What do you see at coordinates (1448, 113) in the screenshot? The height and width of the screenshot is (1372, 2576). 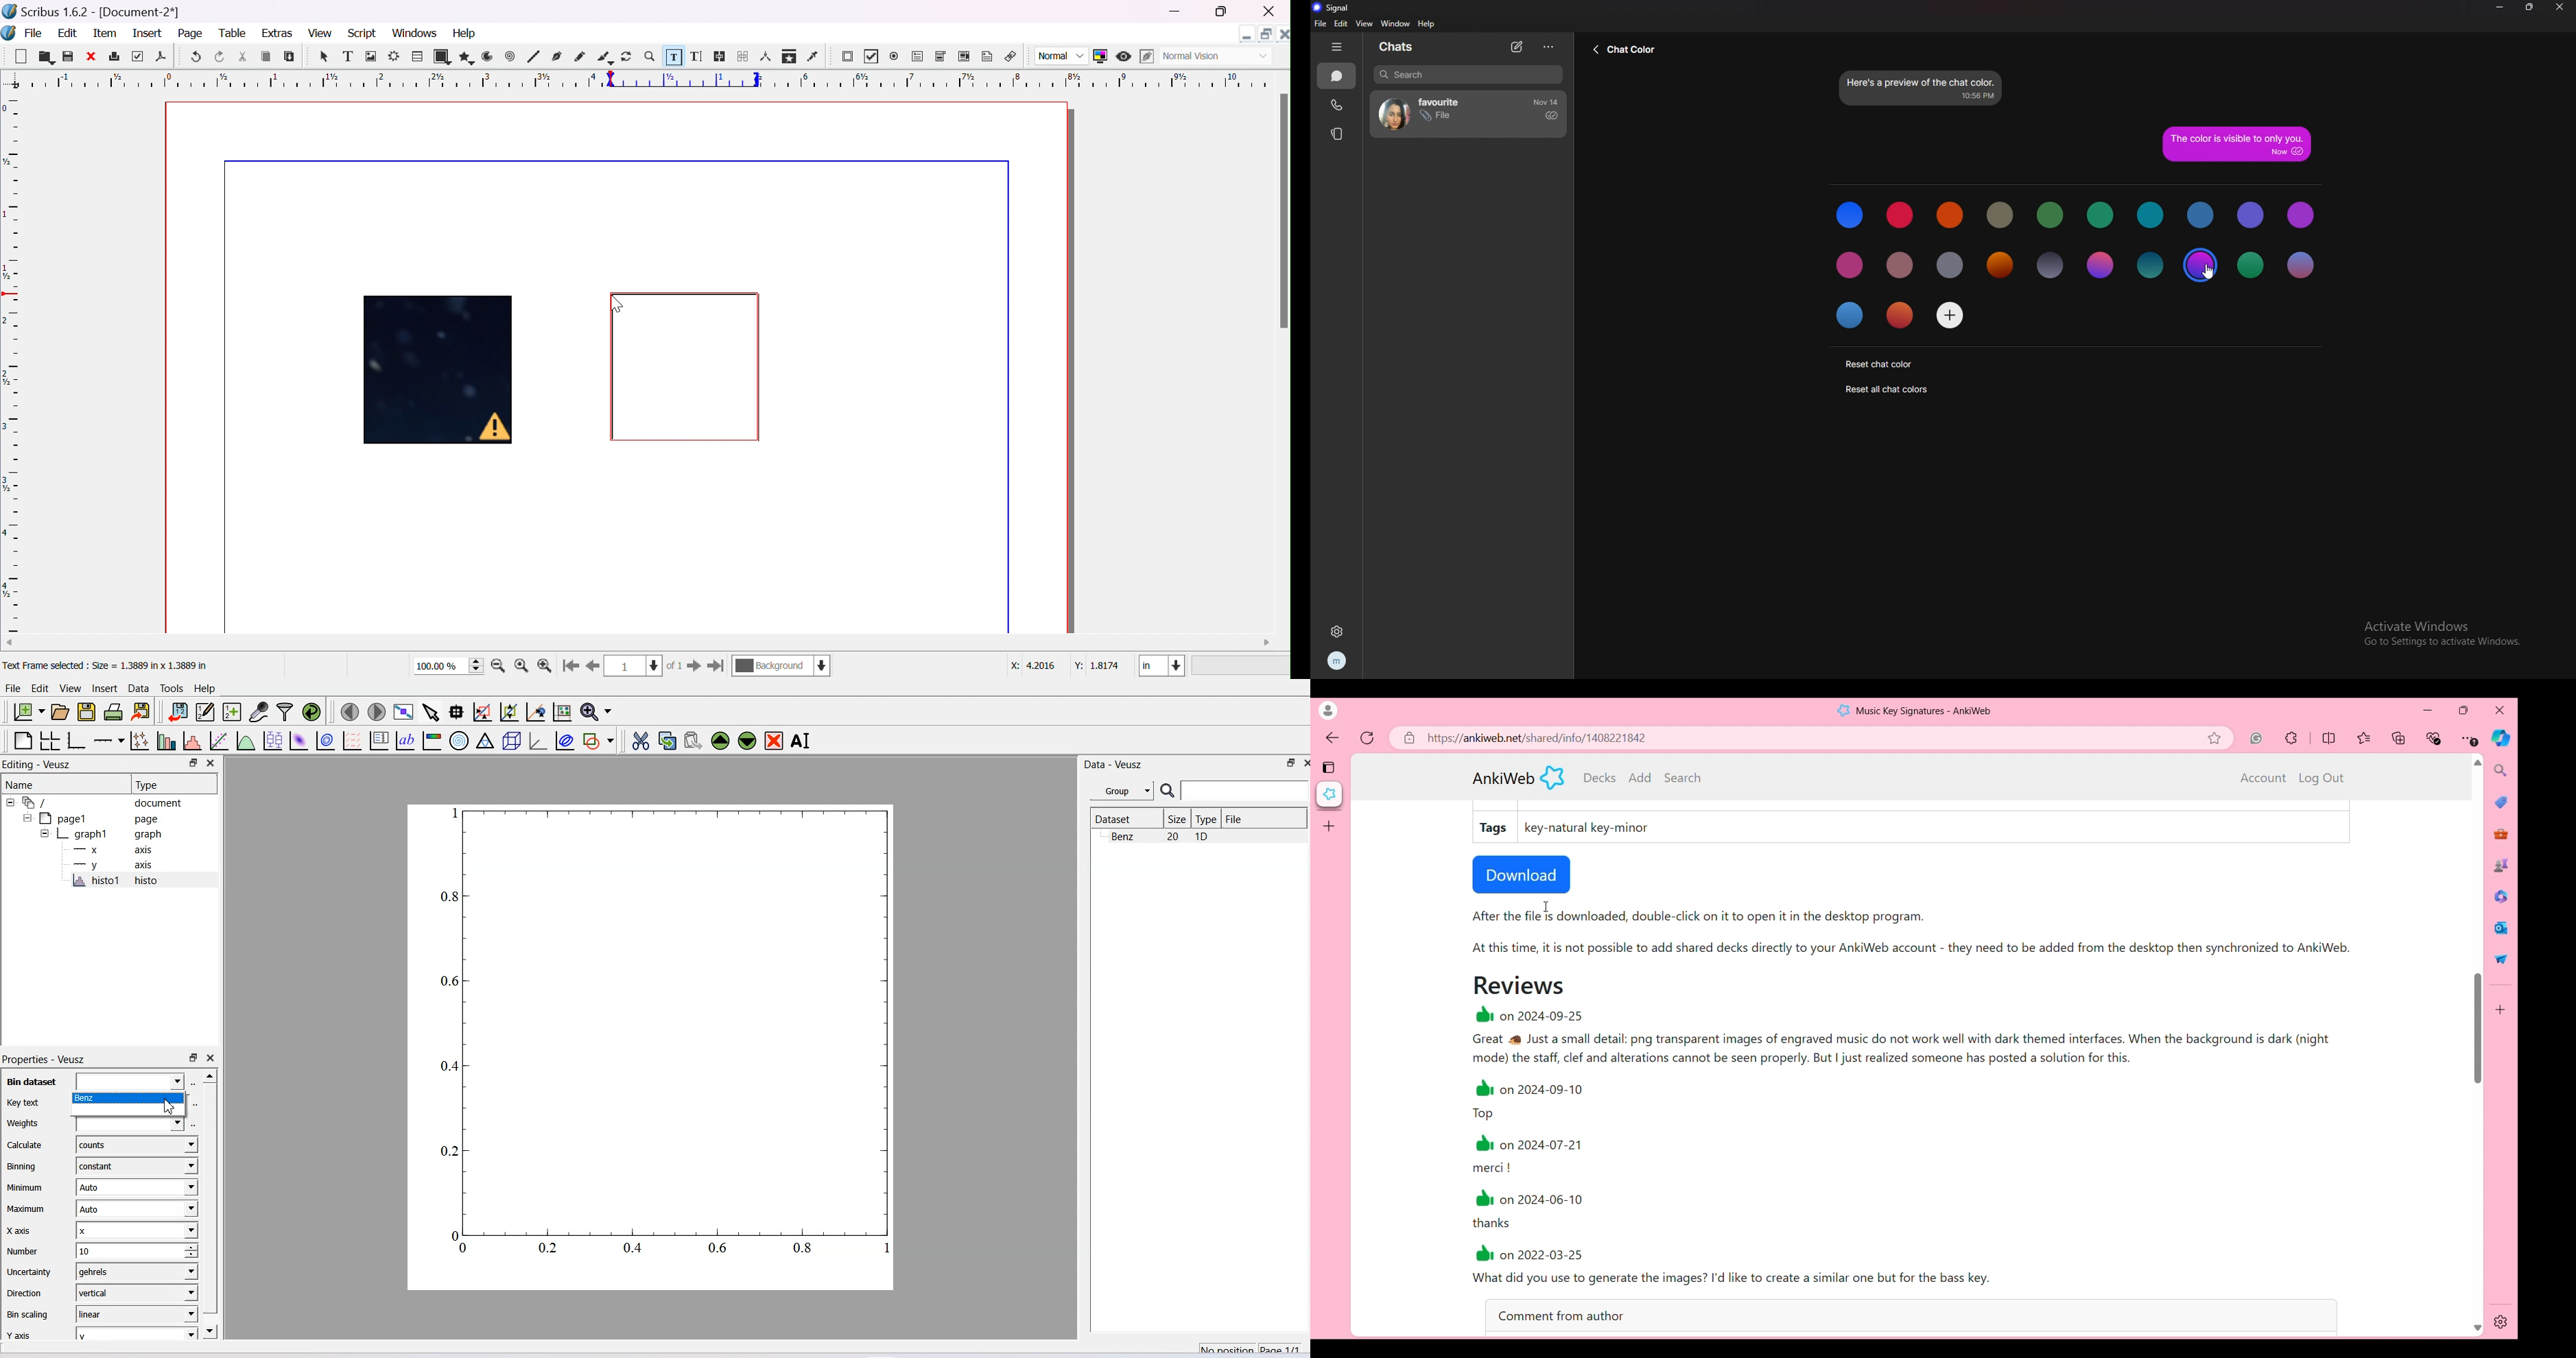 I see `contact` at bounding box center [1448, 113].